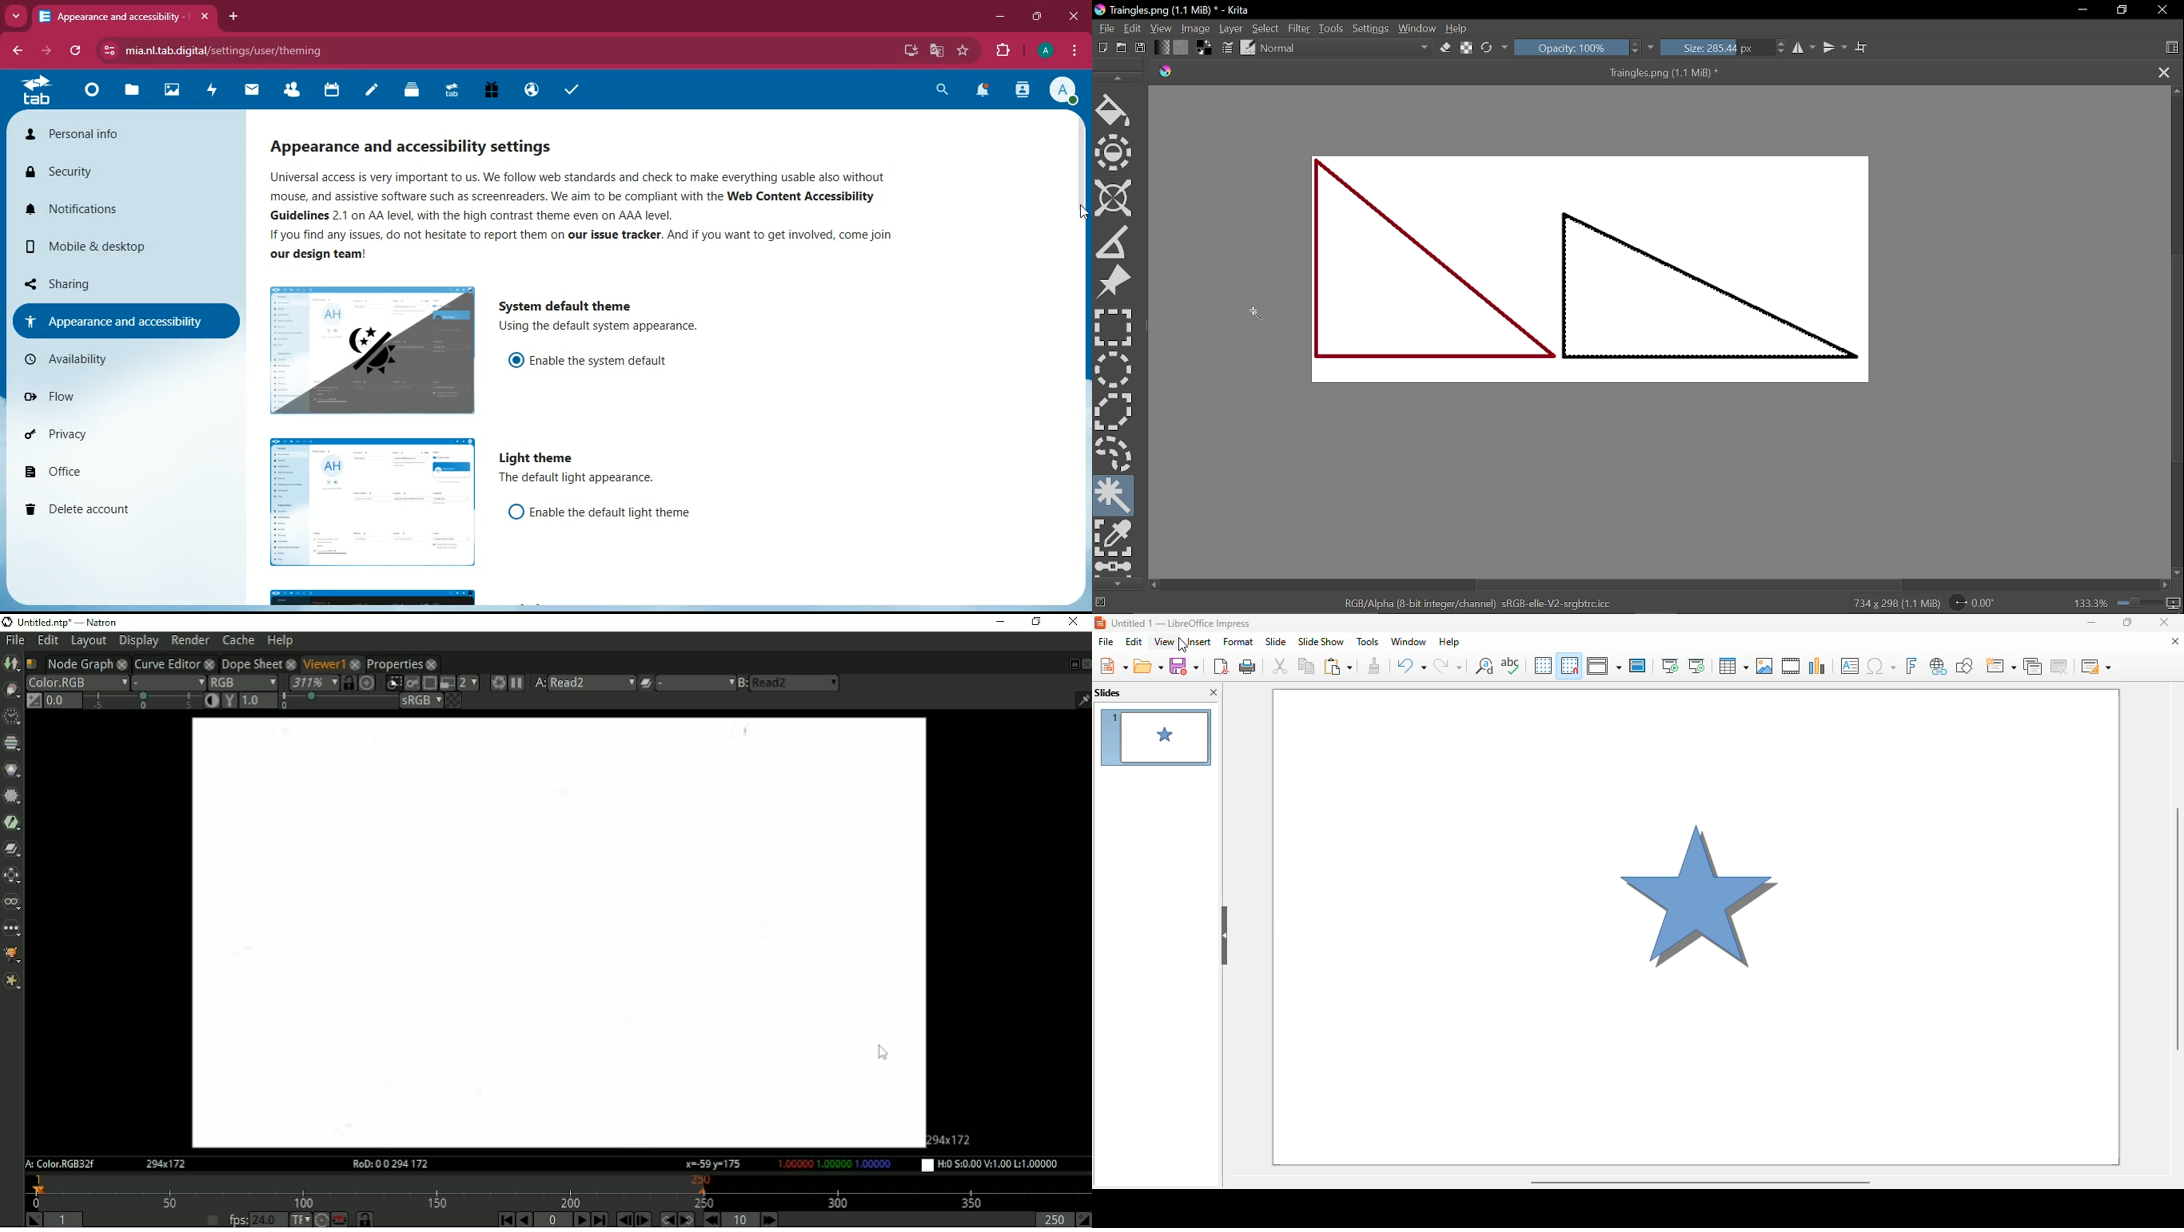 Image resolution: width=2184 pixels, height=1232 pixels. I want to click on insert fontwork text, so click(1911, 666).